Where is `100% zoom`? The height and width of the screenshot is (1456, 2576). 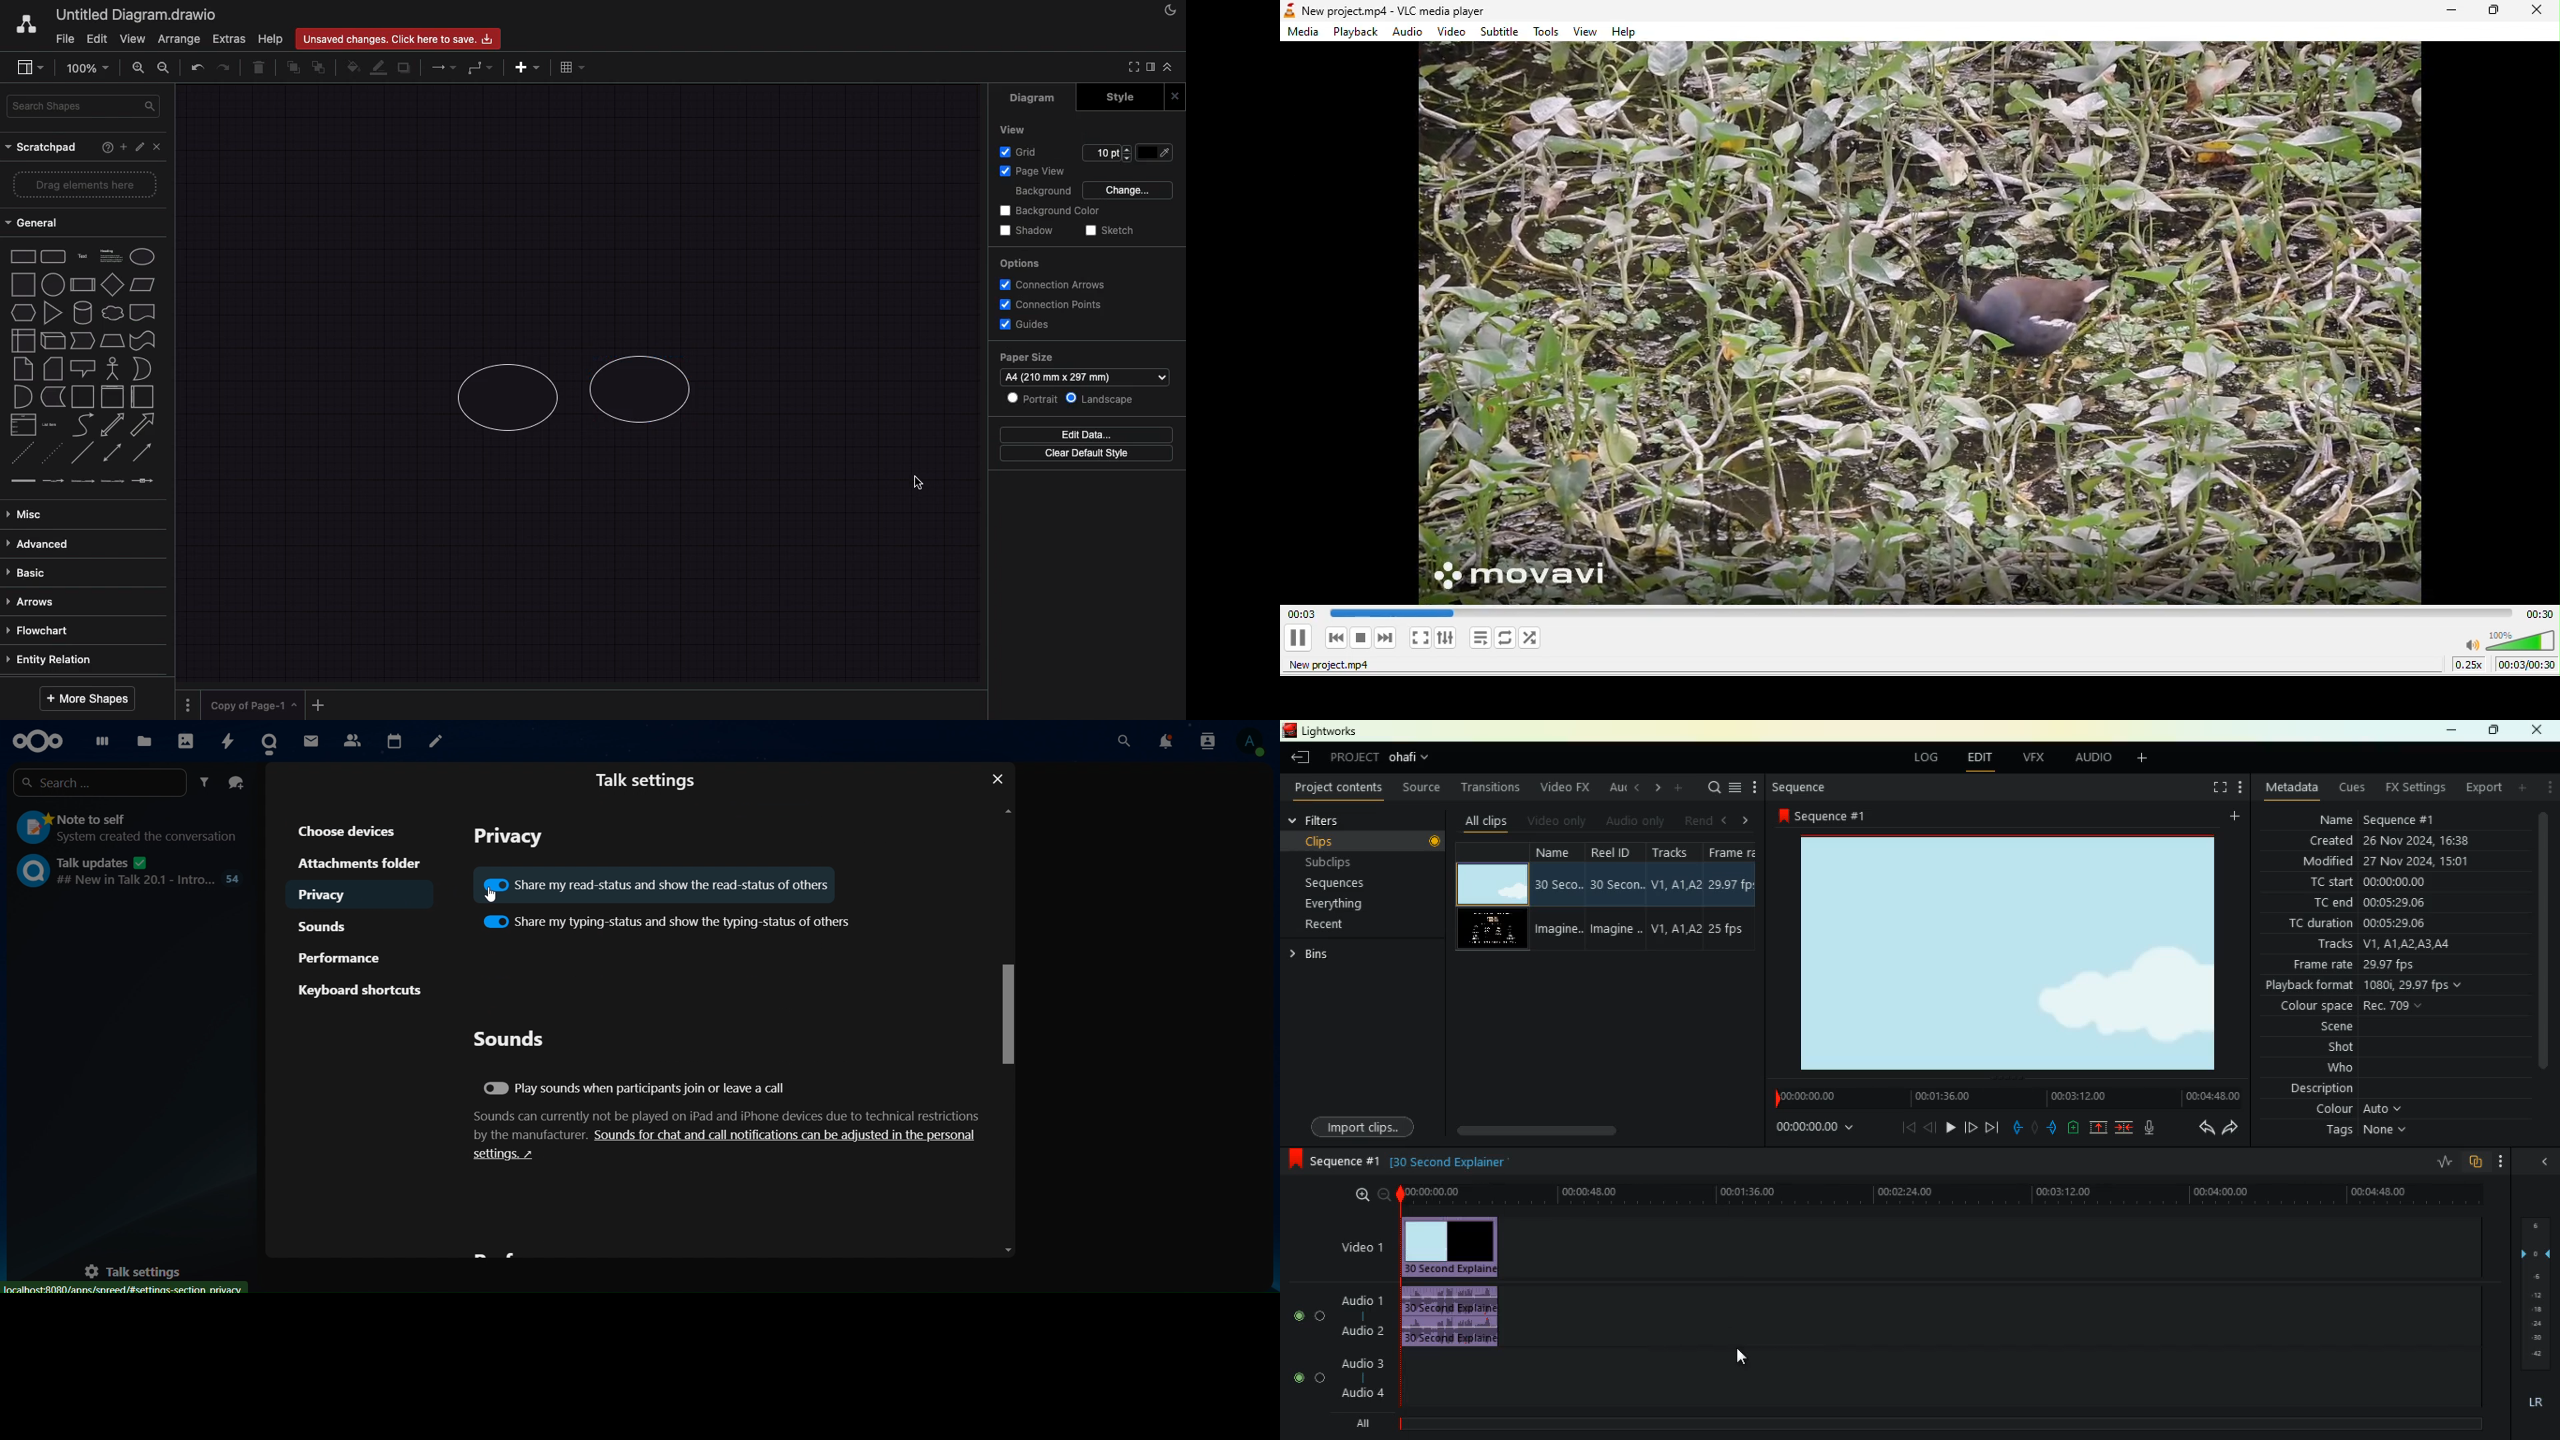
100% zoom is located at coordinates (86, 67).